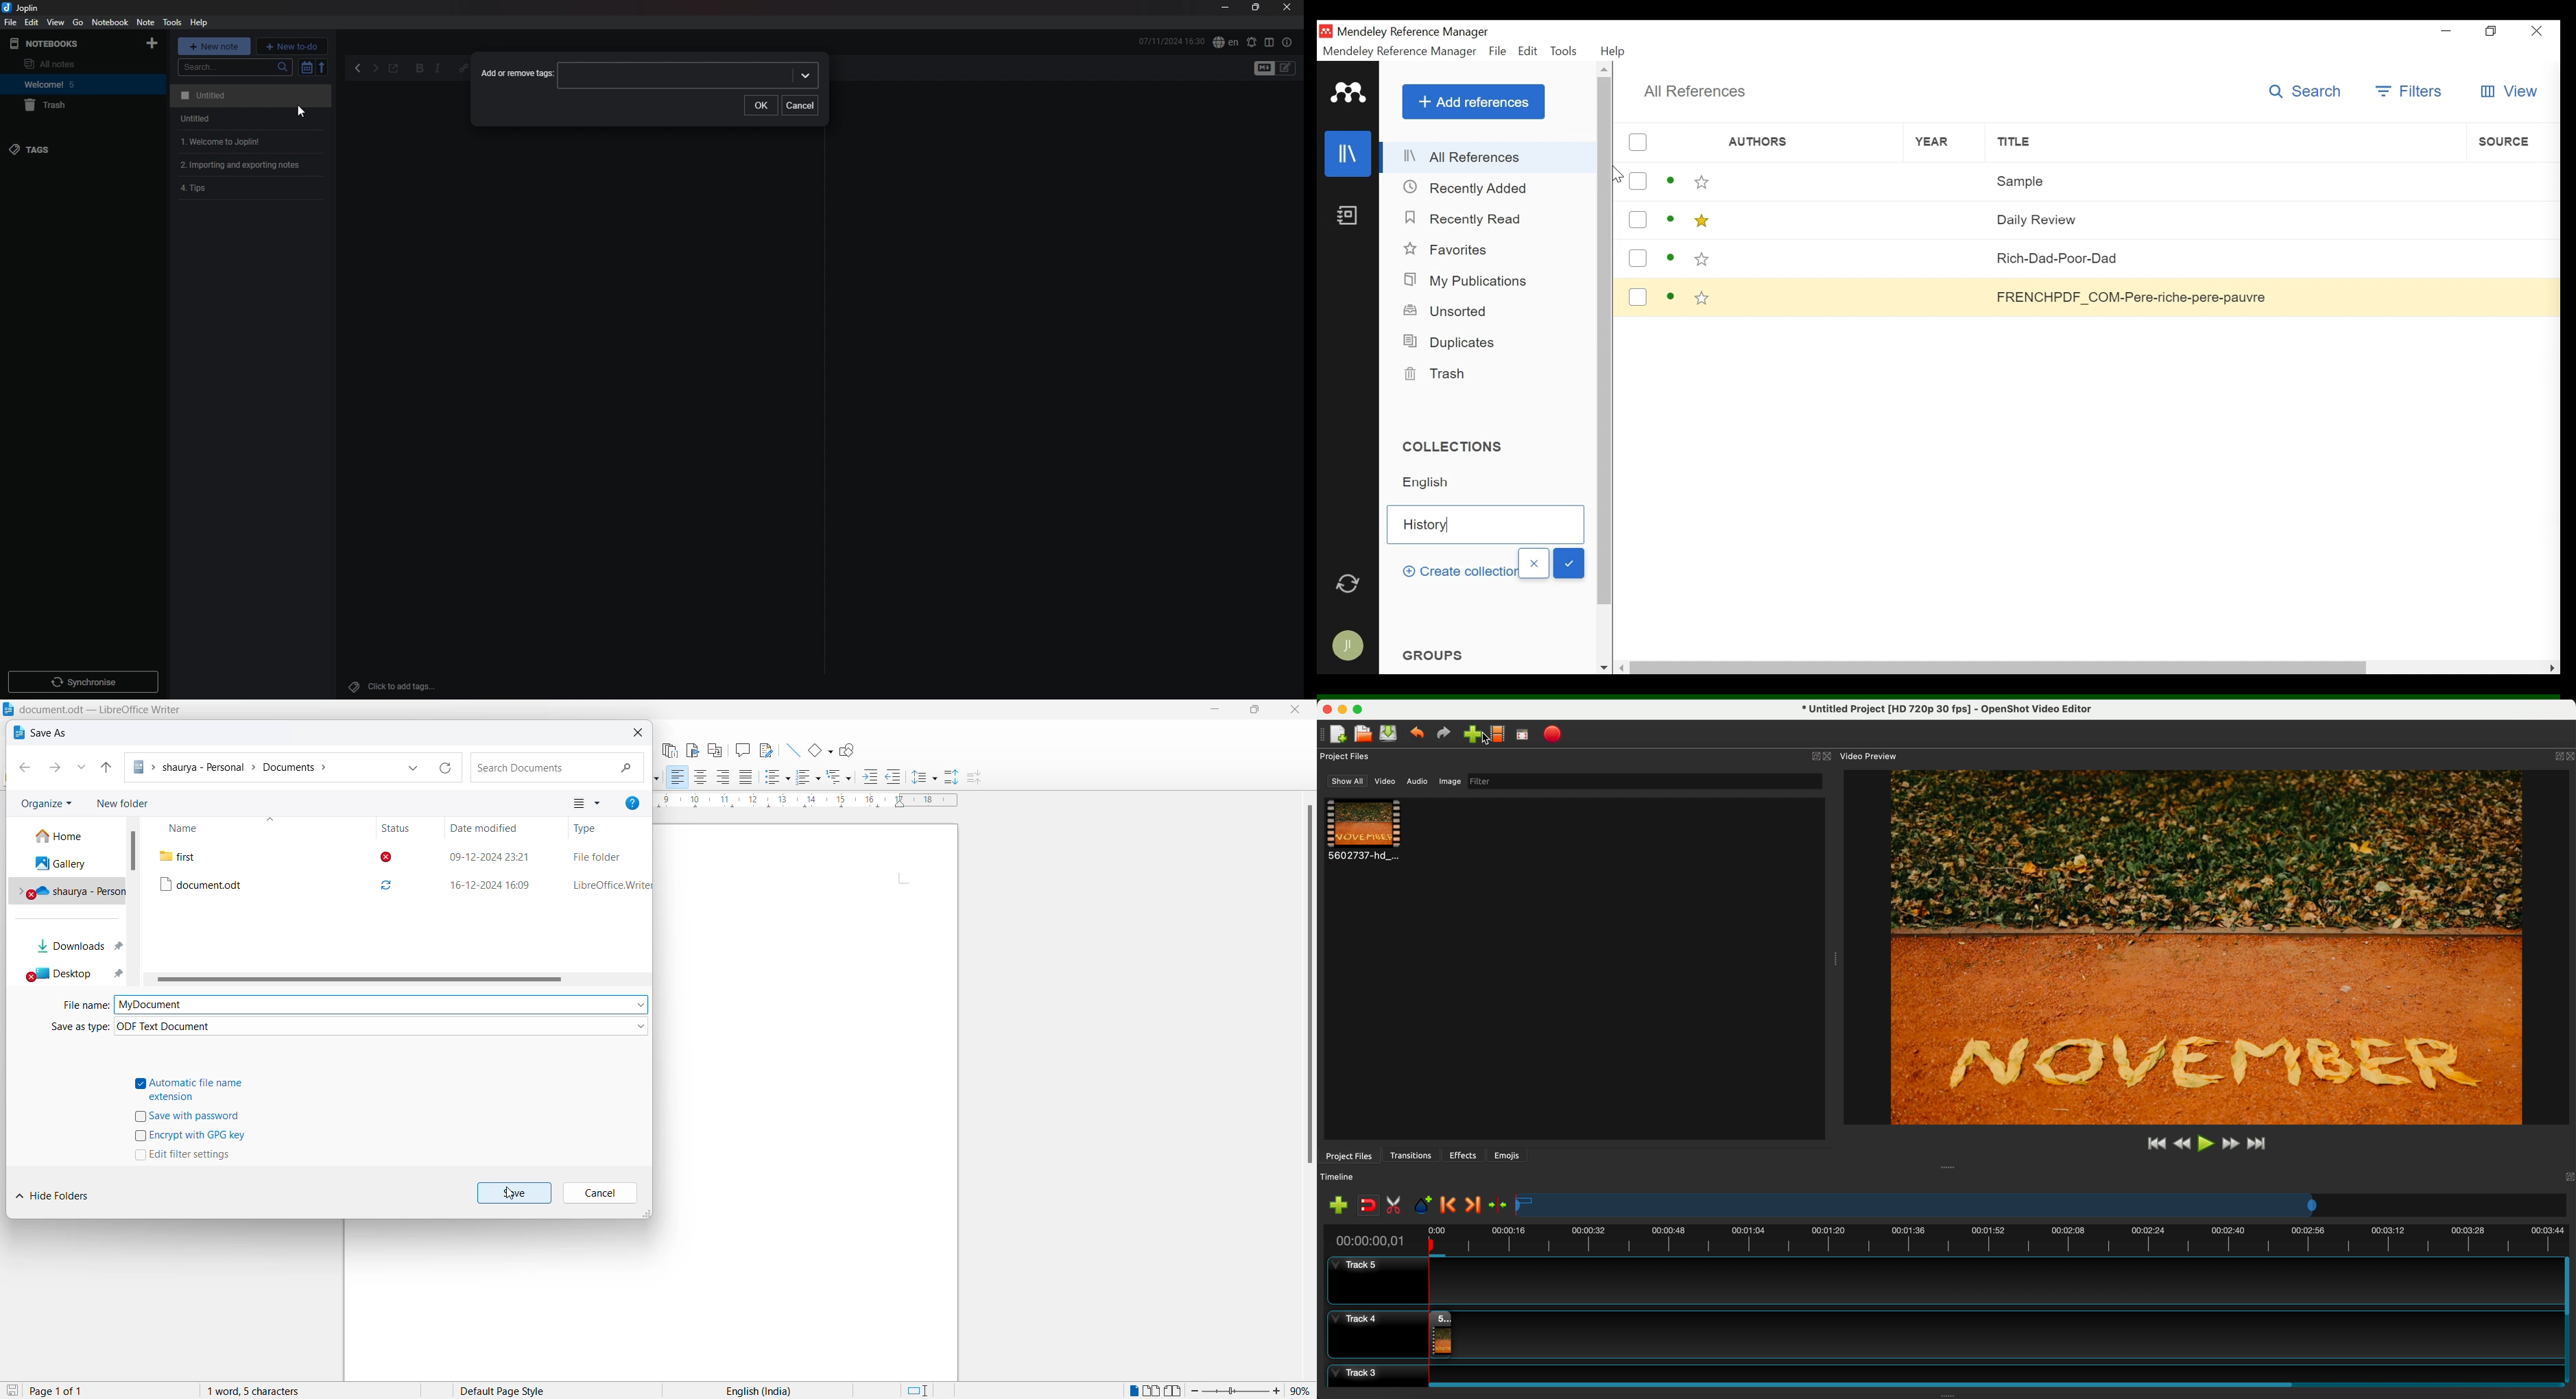 The width and height of the screenshot is (2576, 1400). What do you see at coordinates (23, 8) in the screenshot?
I see `joplin` at bounding box center [23, 8].